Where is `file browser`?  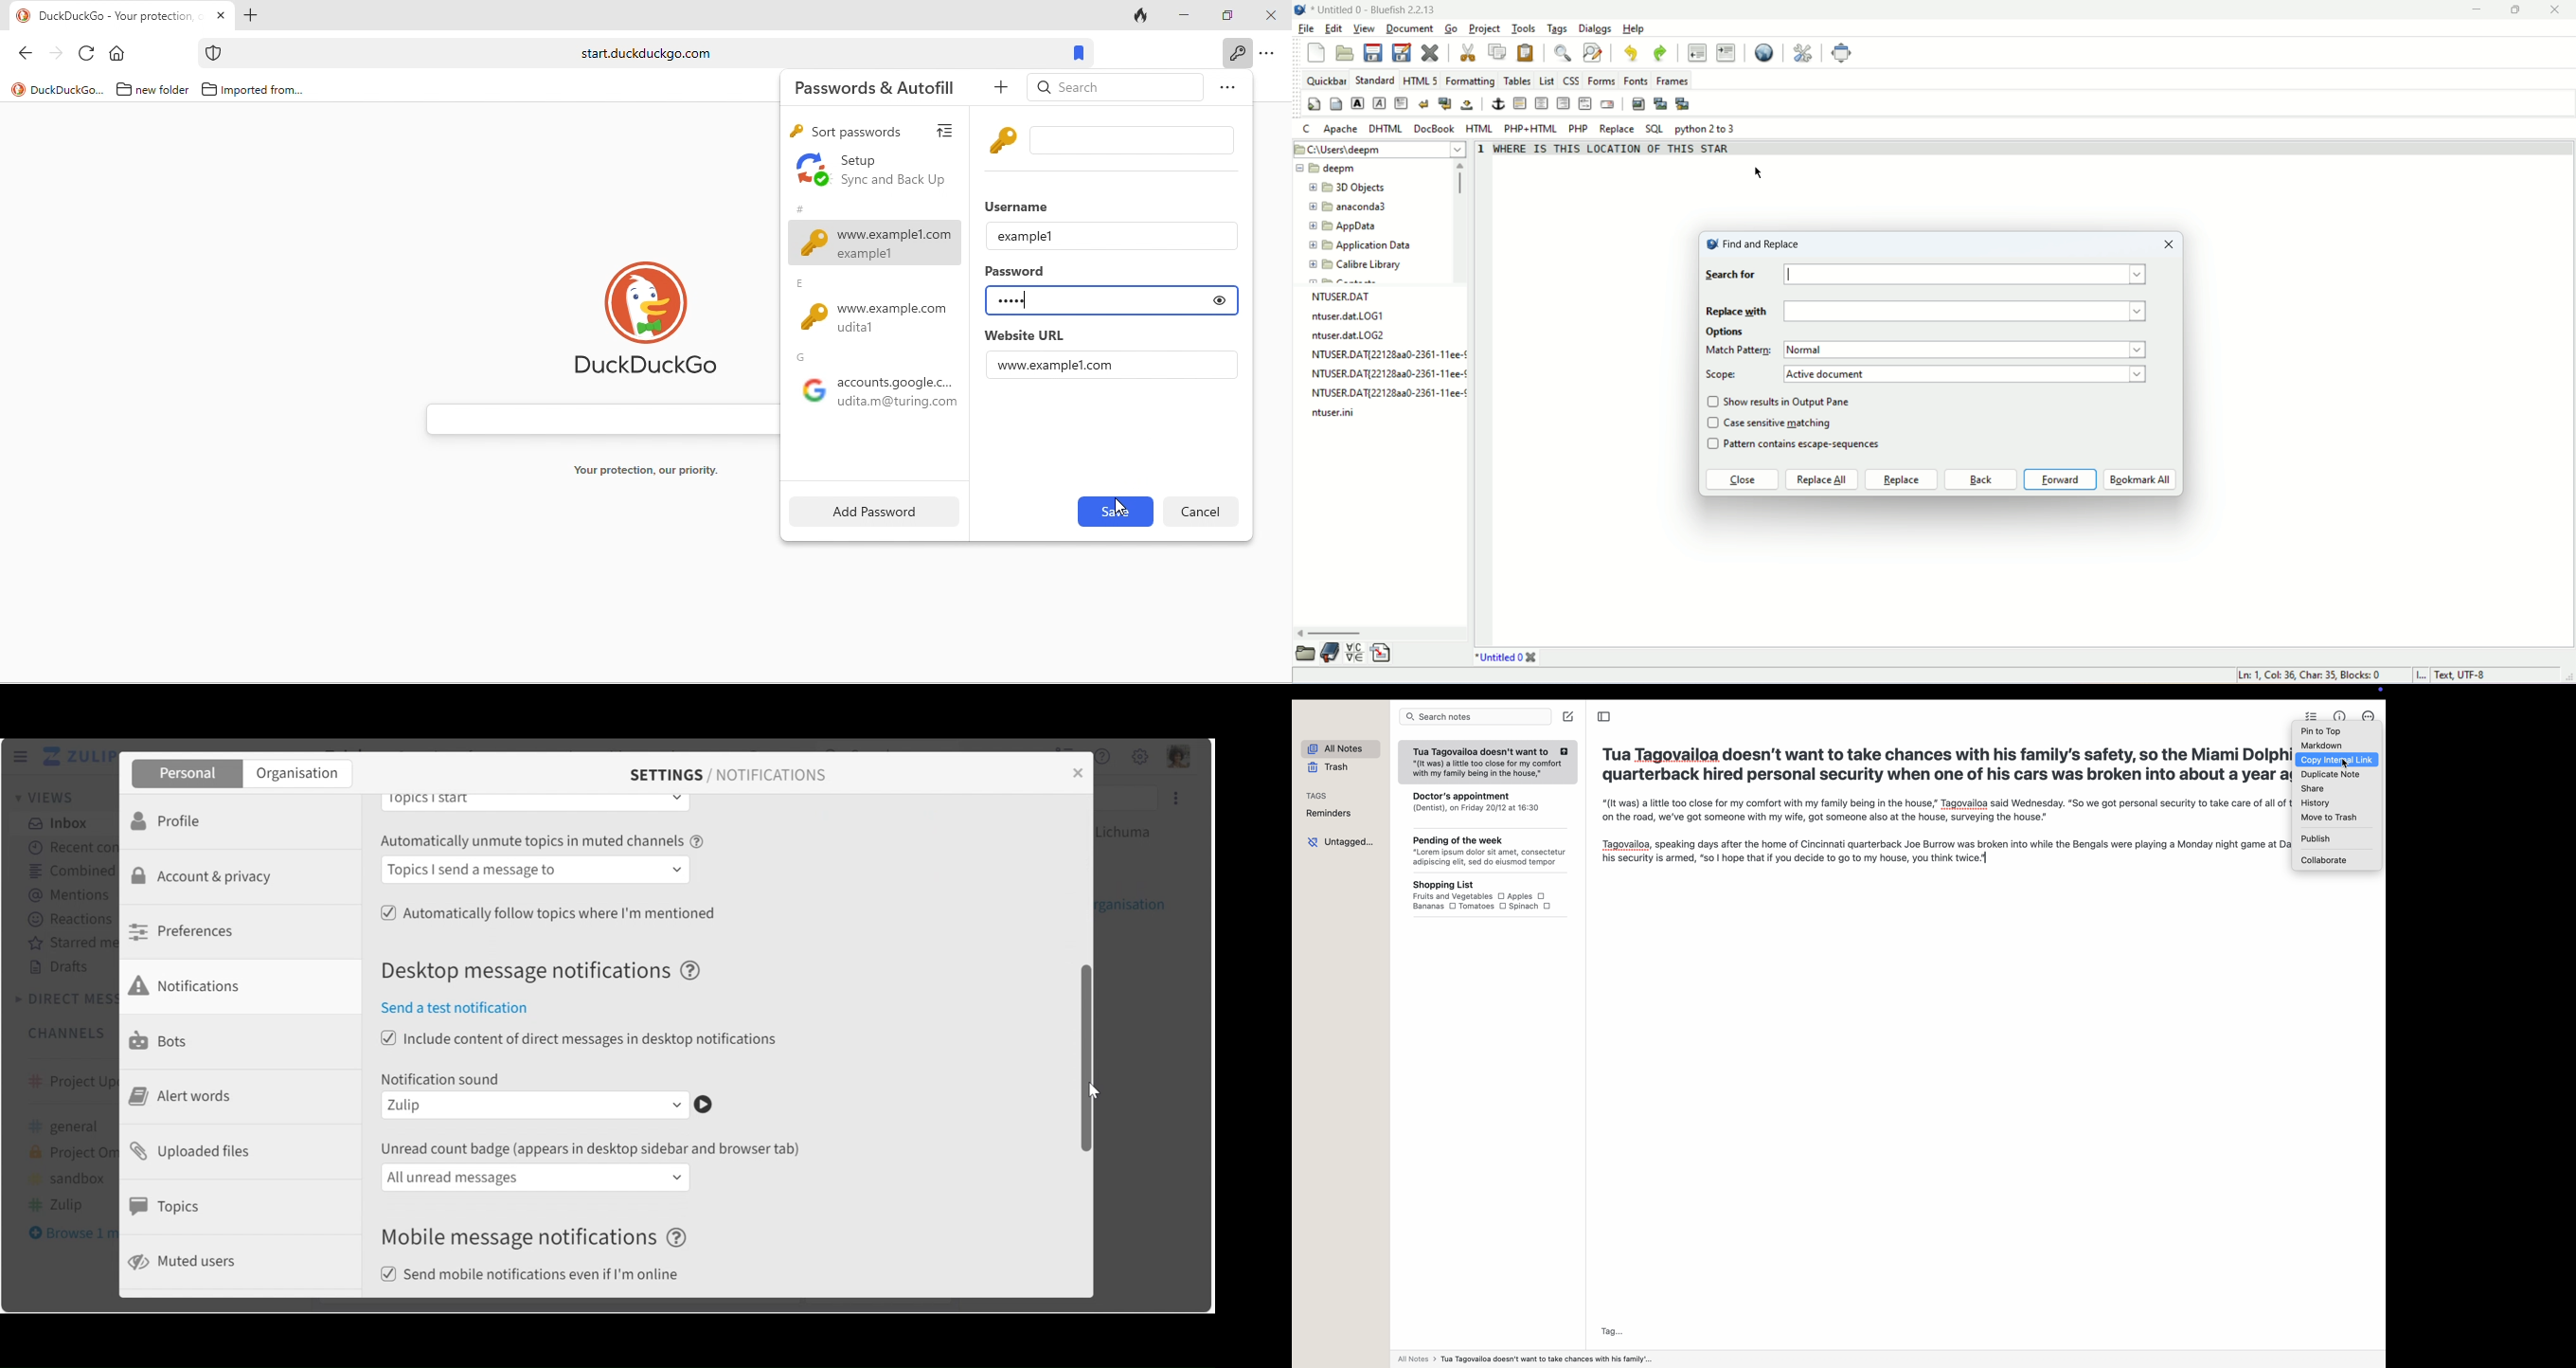
file browser is located at coordinates (1307, 653).